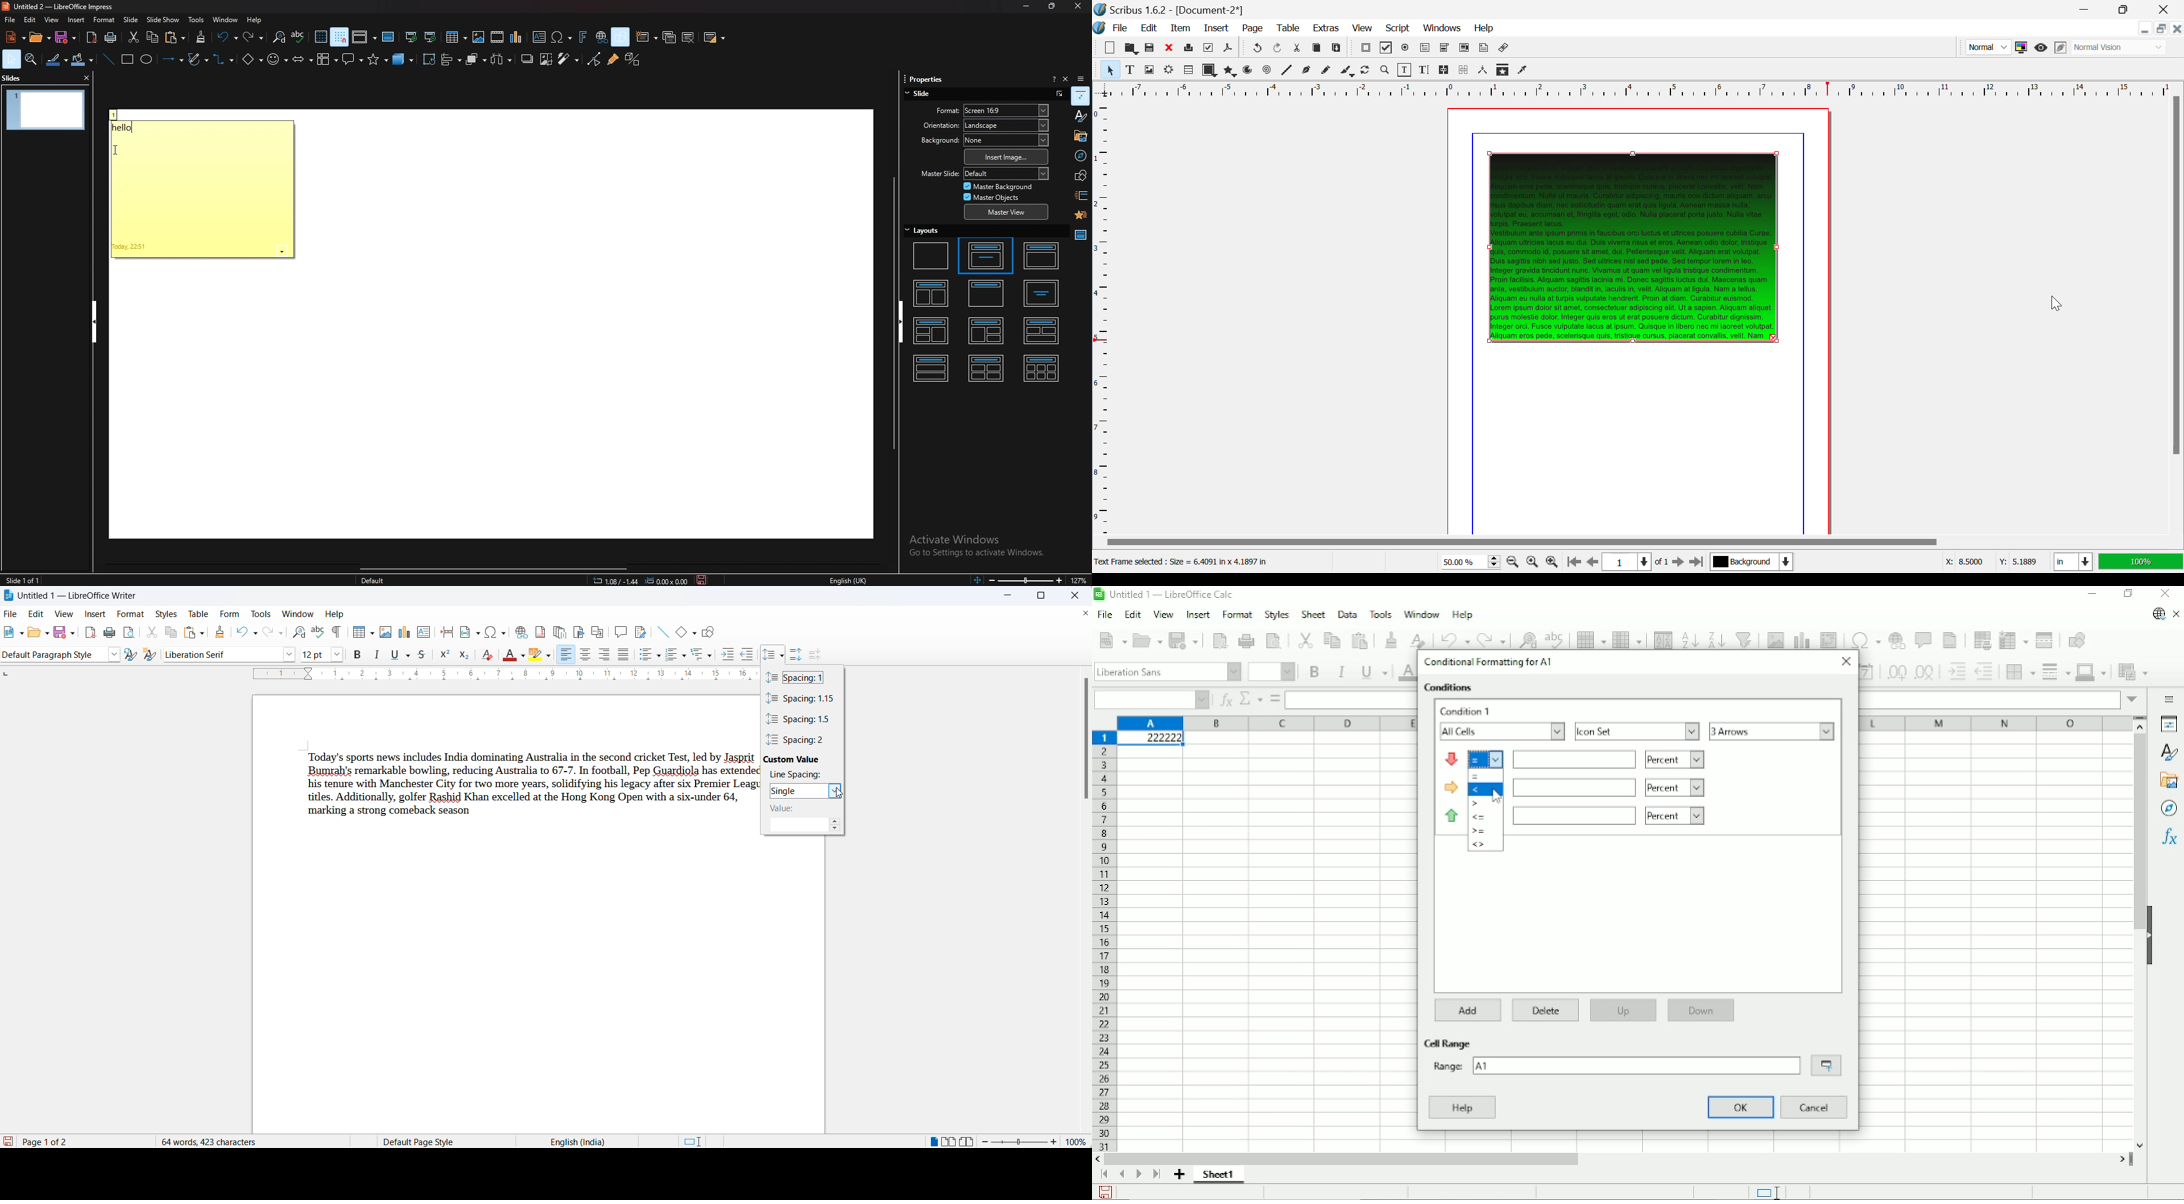 The image size is (2184, 1204). What do you see at coordinates (1987, 47) in the screenshot?
I see `Preview Mode` at bounding box center [1987, 47].